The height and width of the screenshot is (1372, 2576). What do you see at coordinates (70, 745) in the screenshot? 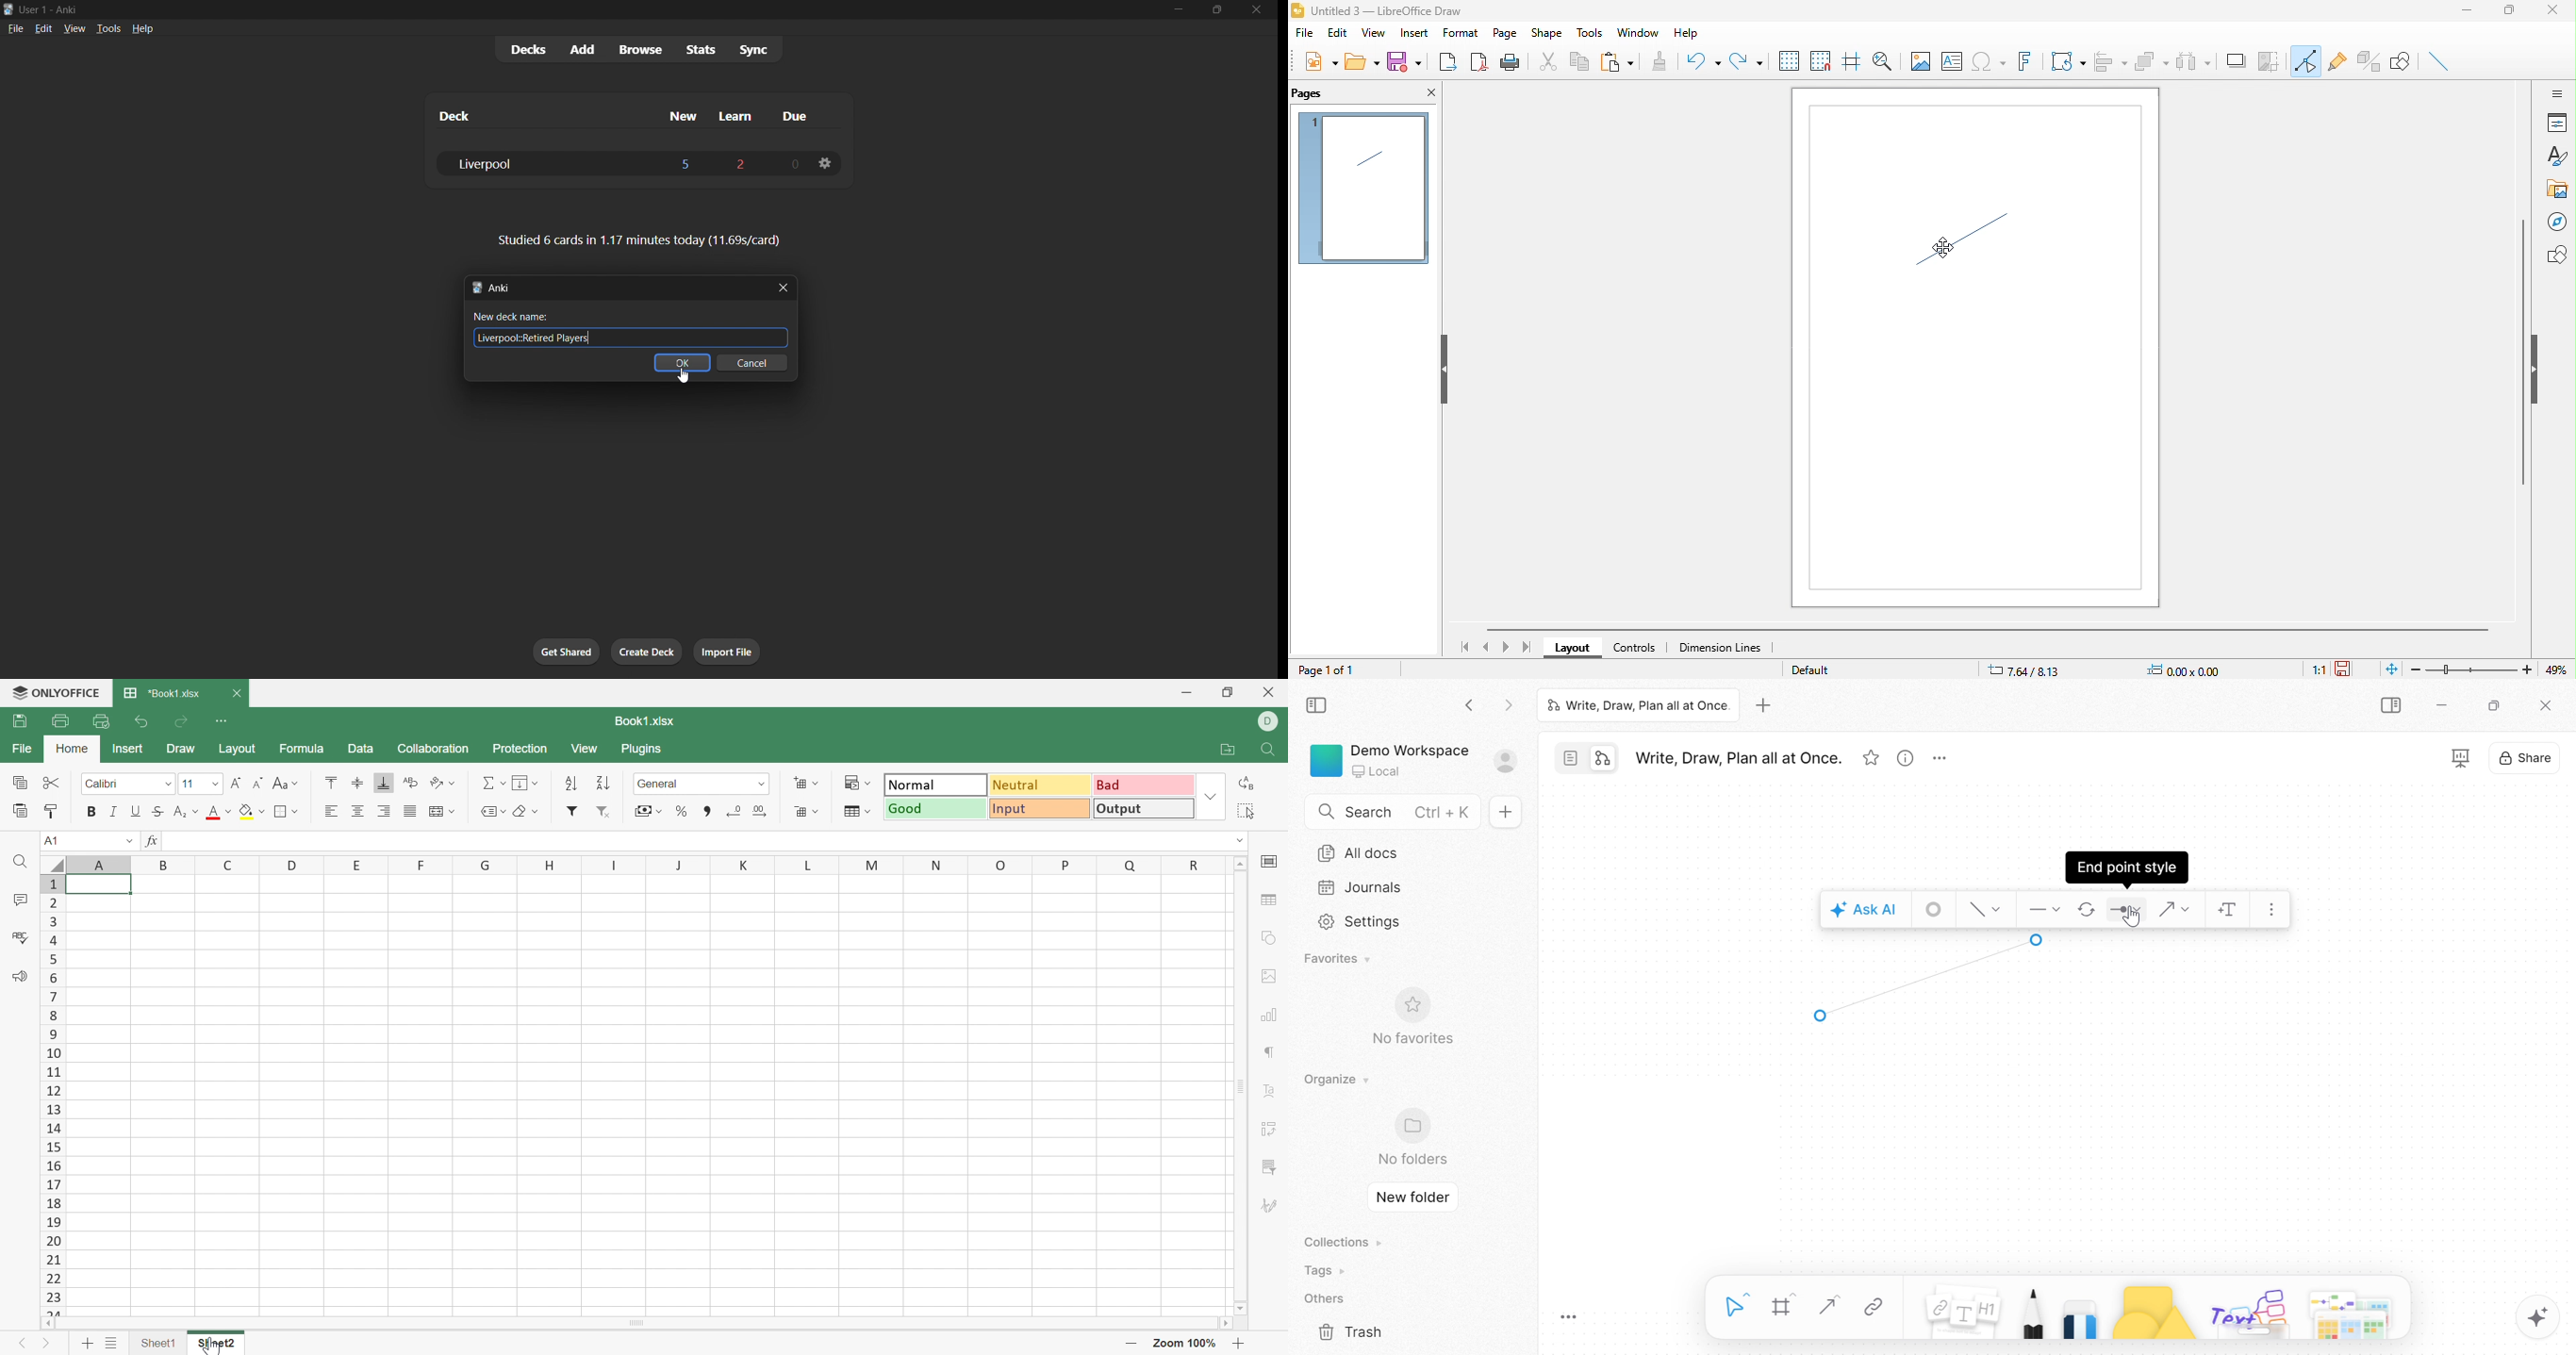
I see `Home` at bounding box center [70, 745].